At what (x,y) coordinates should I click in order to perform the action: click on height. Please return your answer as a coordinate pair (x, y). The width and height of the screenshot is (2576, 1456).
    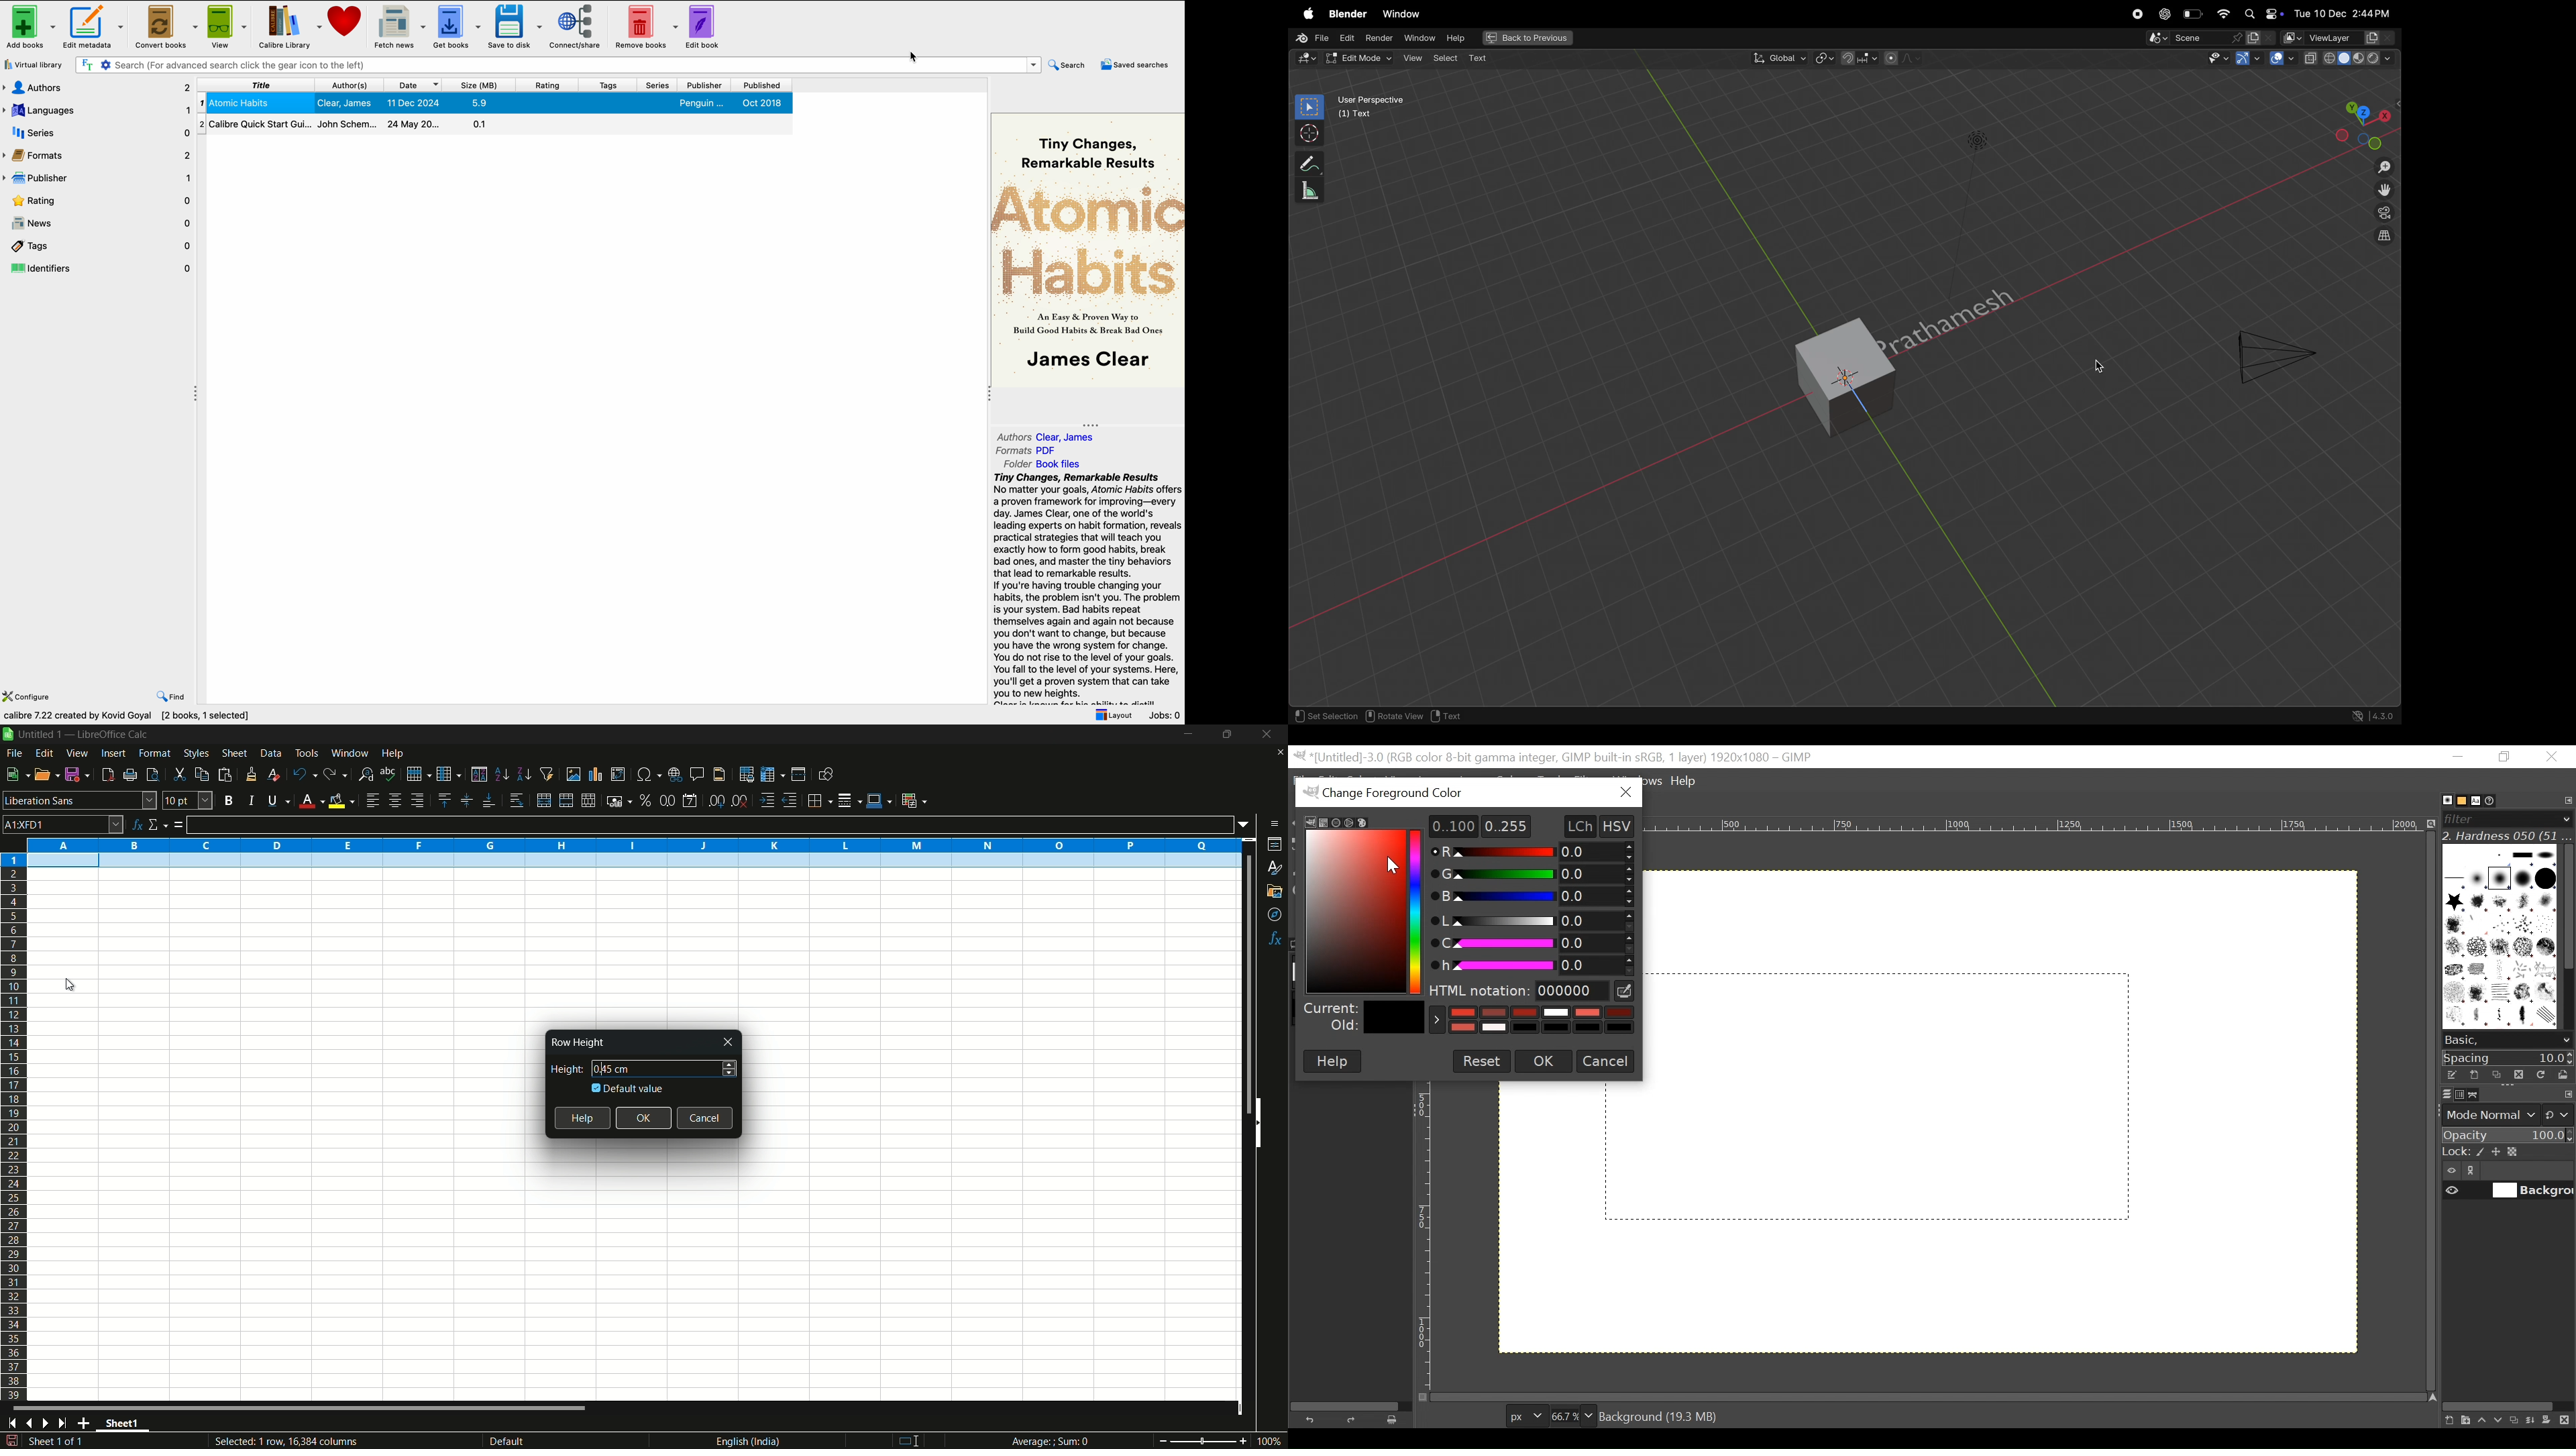
    Looking at the image, I should click on (564, 1069).